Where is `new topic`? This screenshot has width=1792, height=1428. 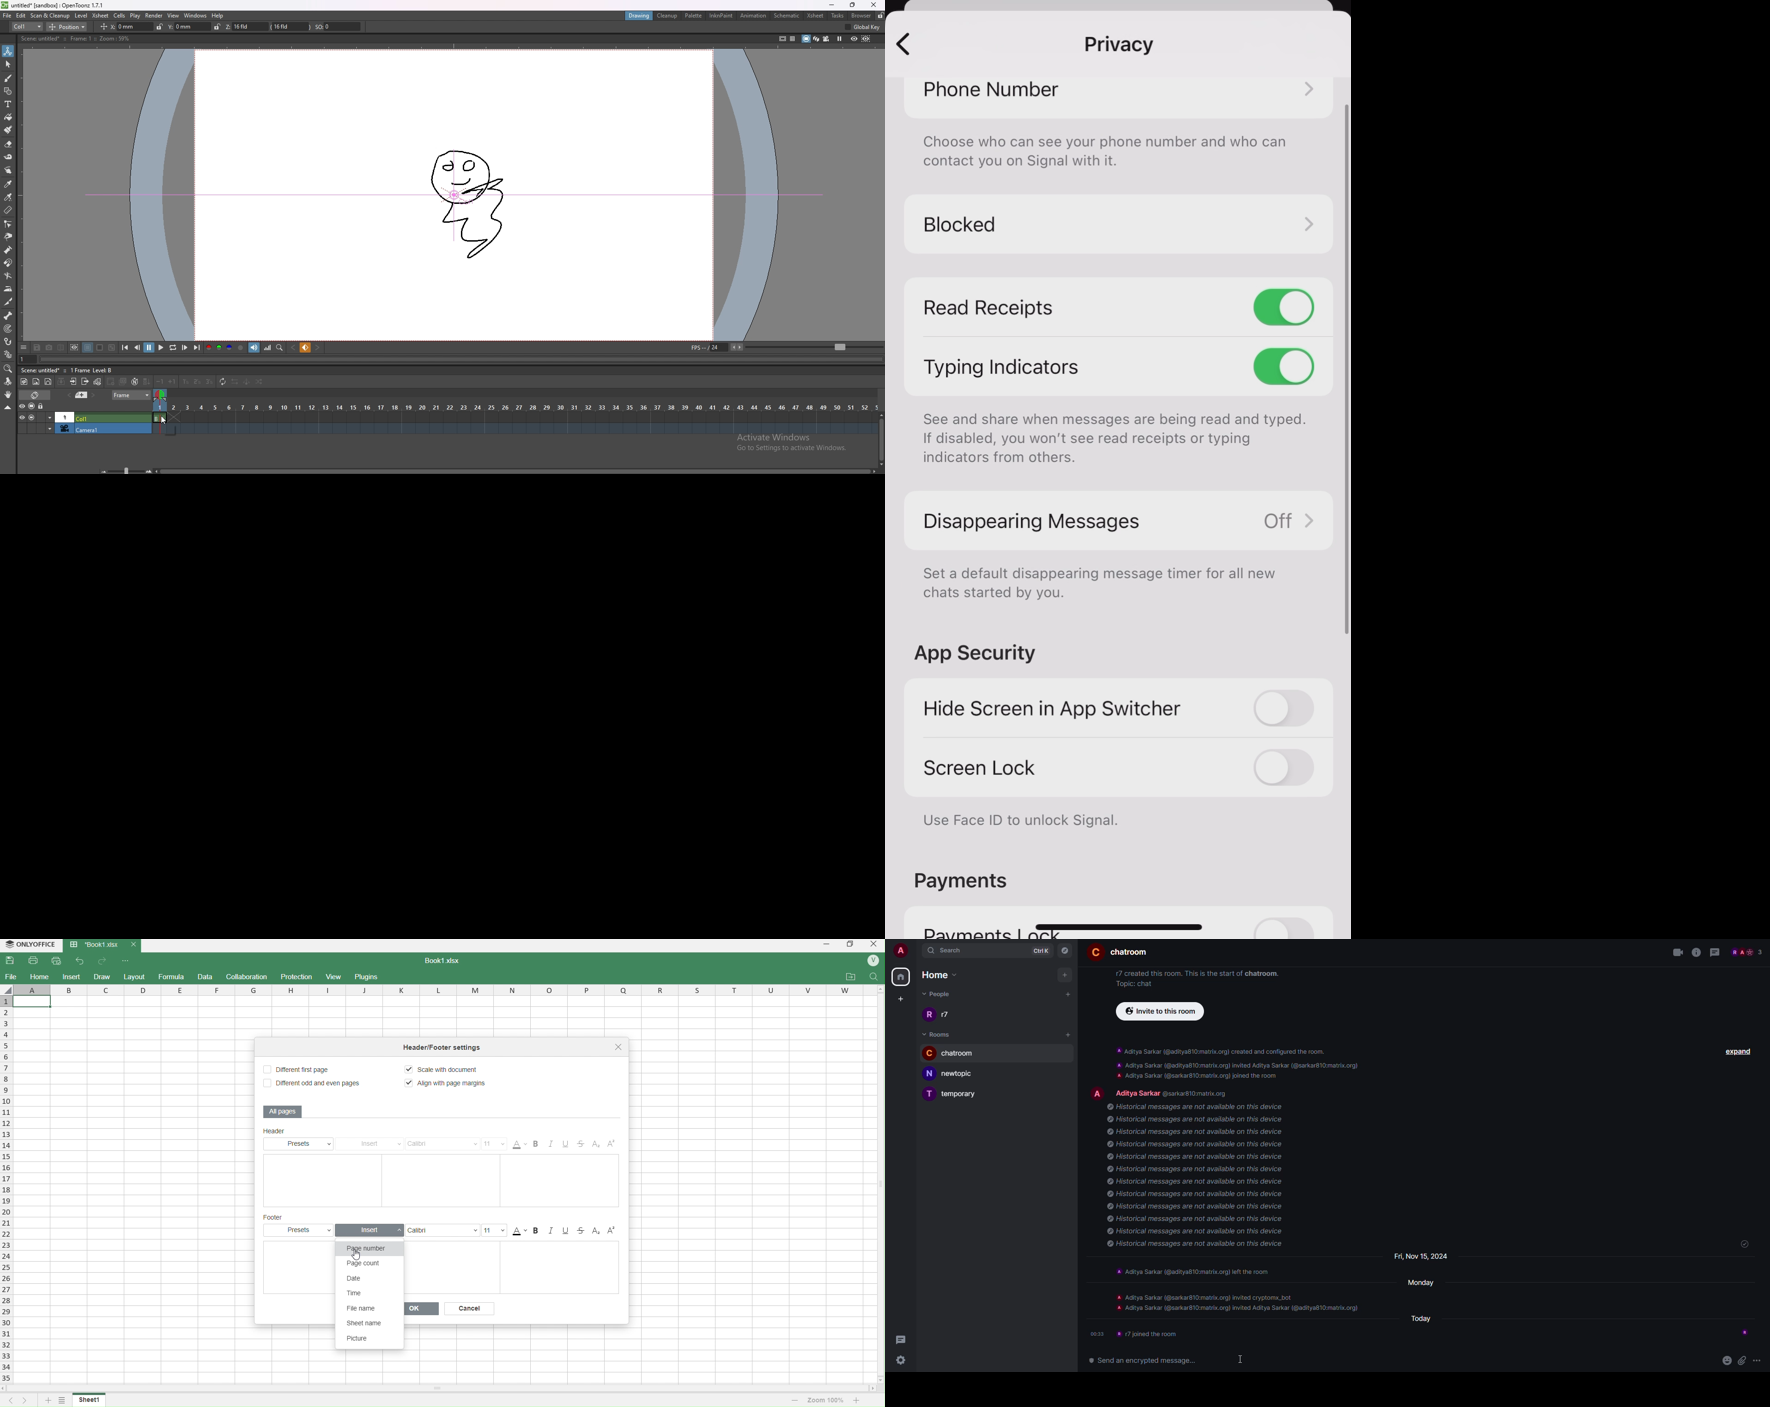 new topic is located at coordinates (953, 1073).